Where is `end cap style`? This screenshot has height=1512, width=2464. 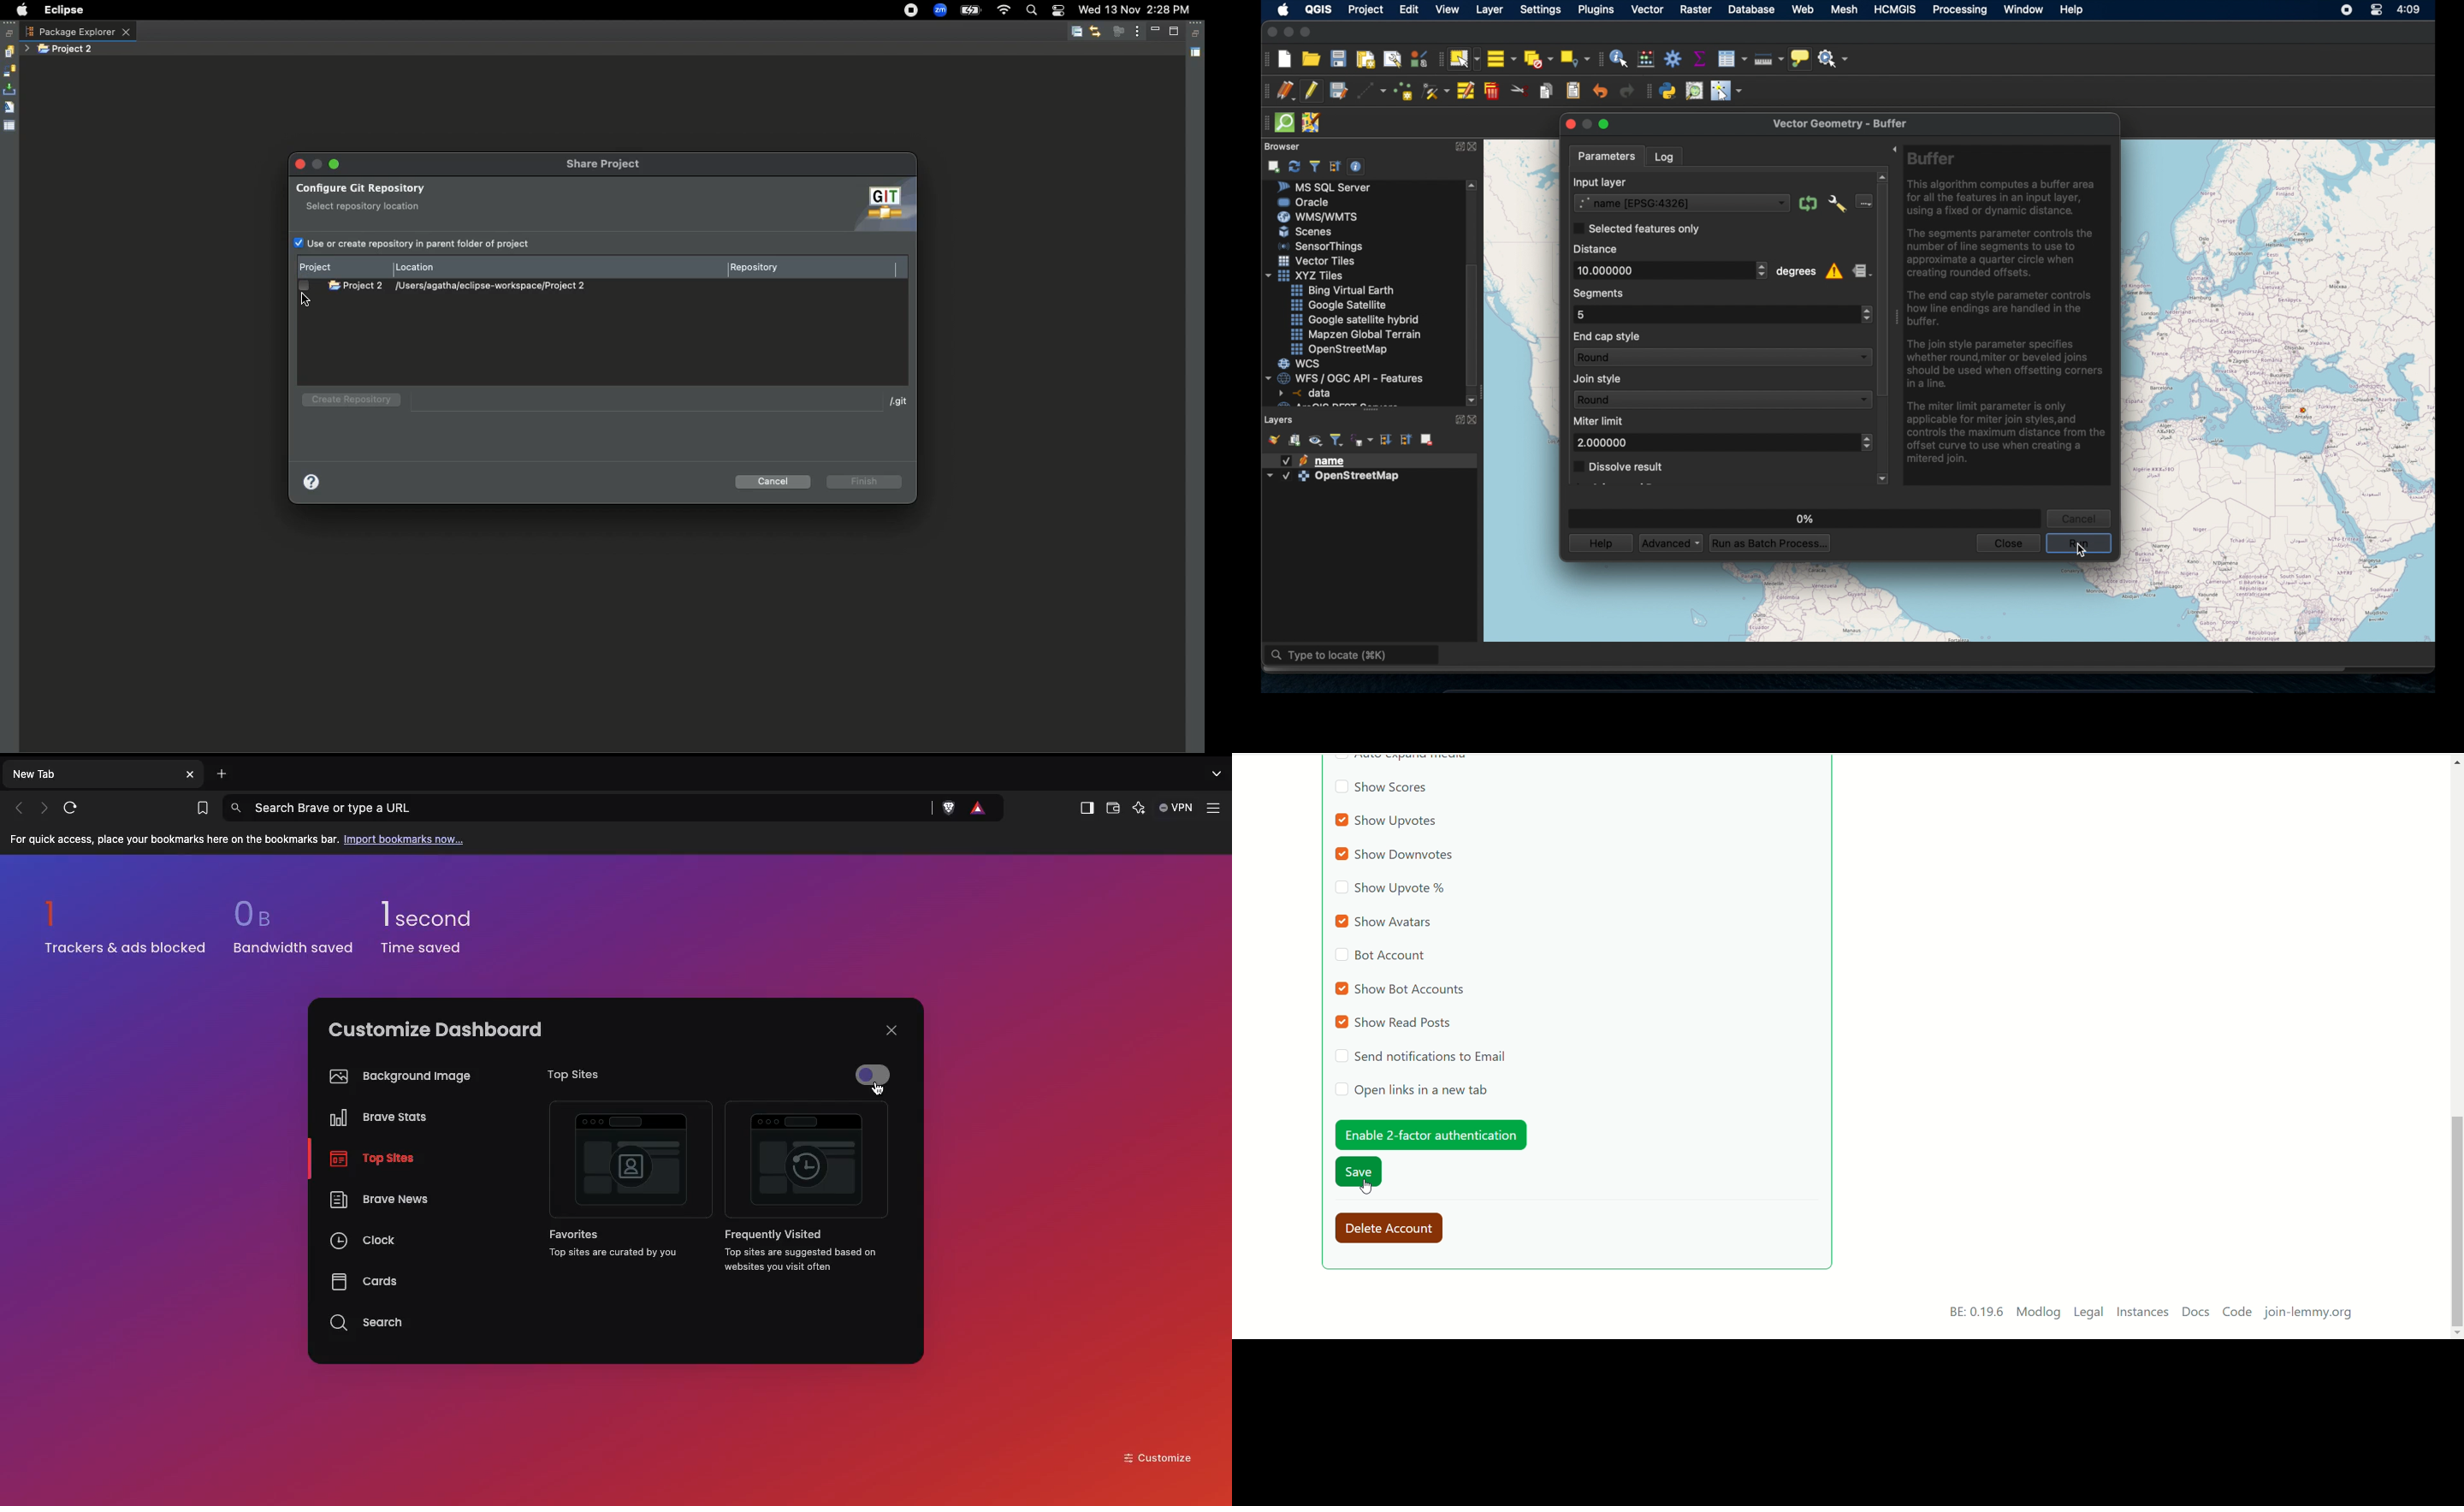
end cap style is located at coordinates (1608, 336).